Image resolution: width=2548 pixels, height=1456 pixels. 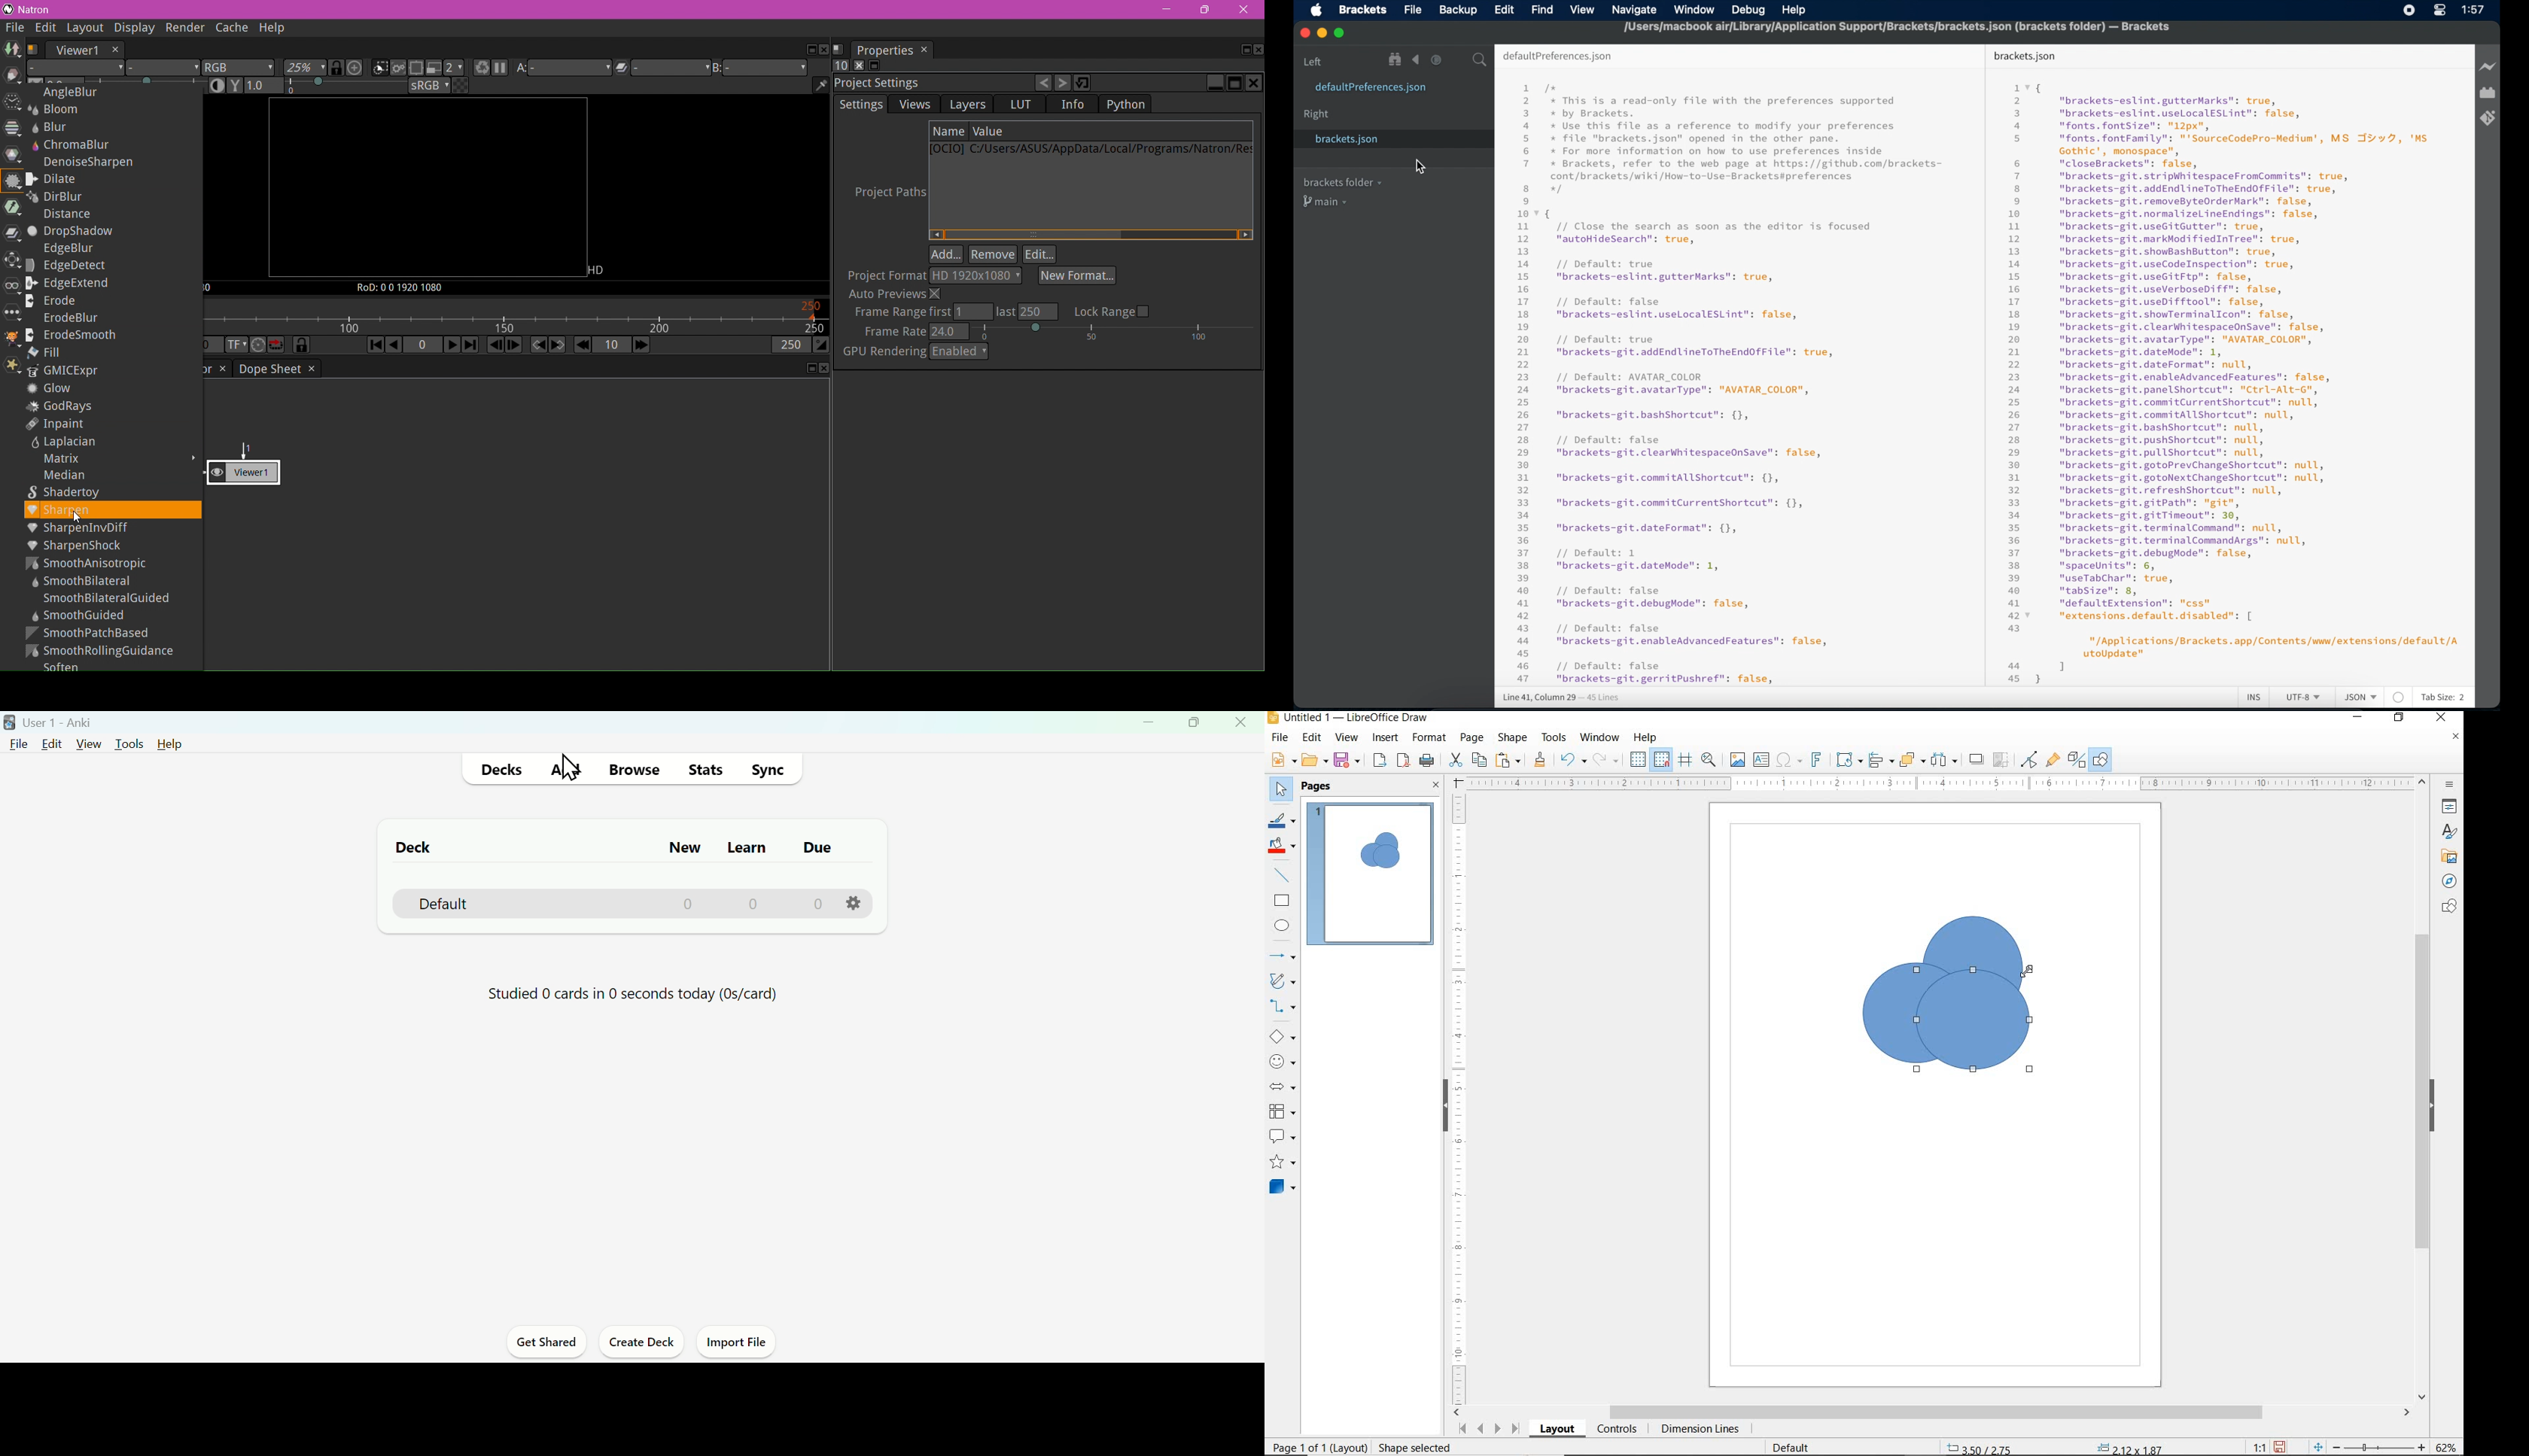 I want to click on INSERT, so click(x=1387, y=739).